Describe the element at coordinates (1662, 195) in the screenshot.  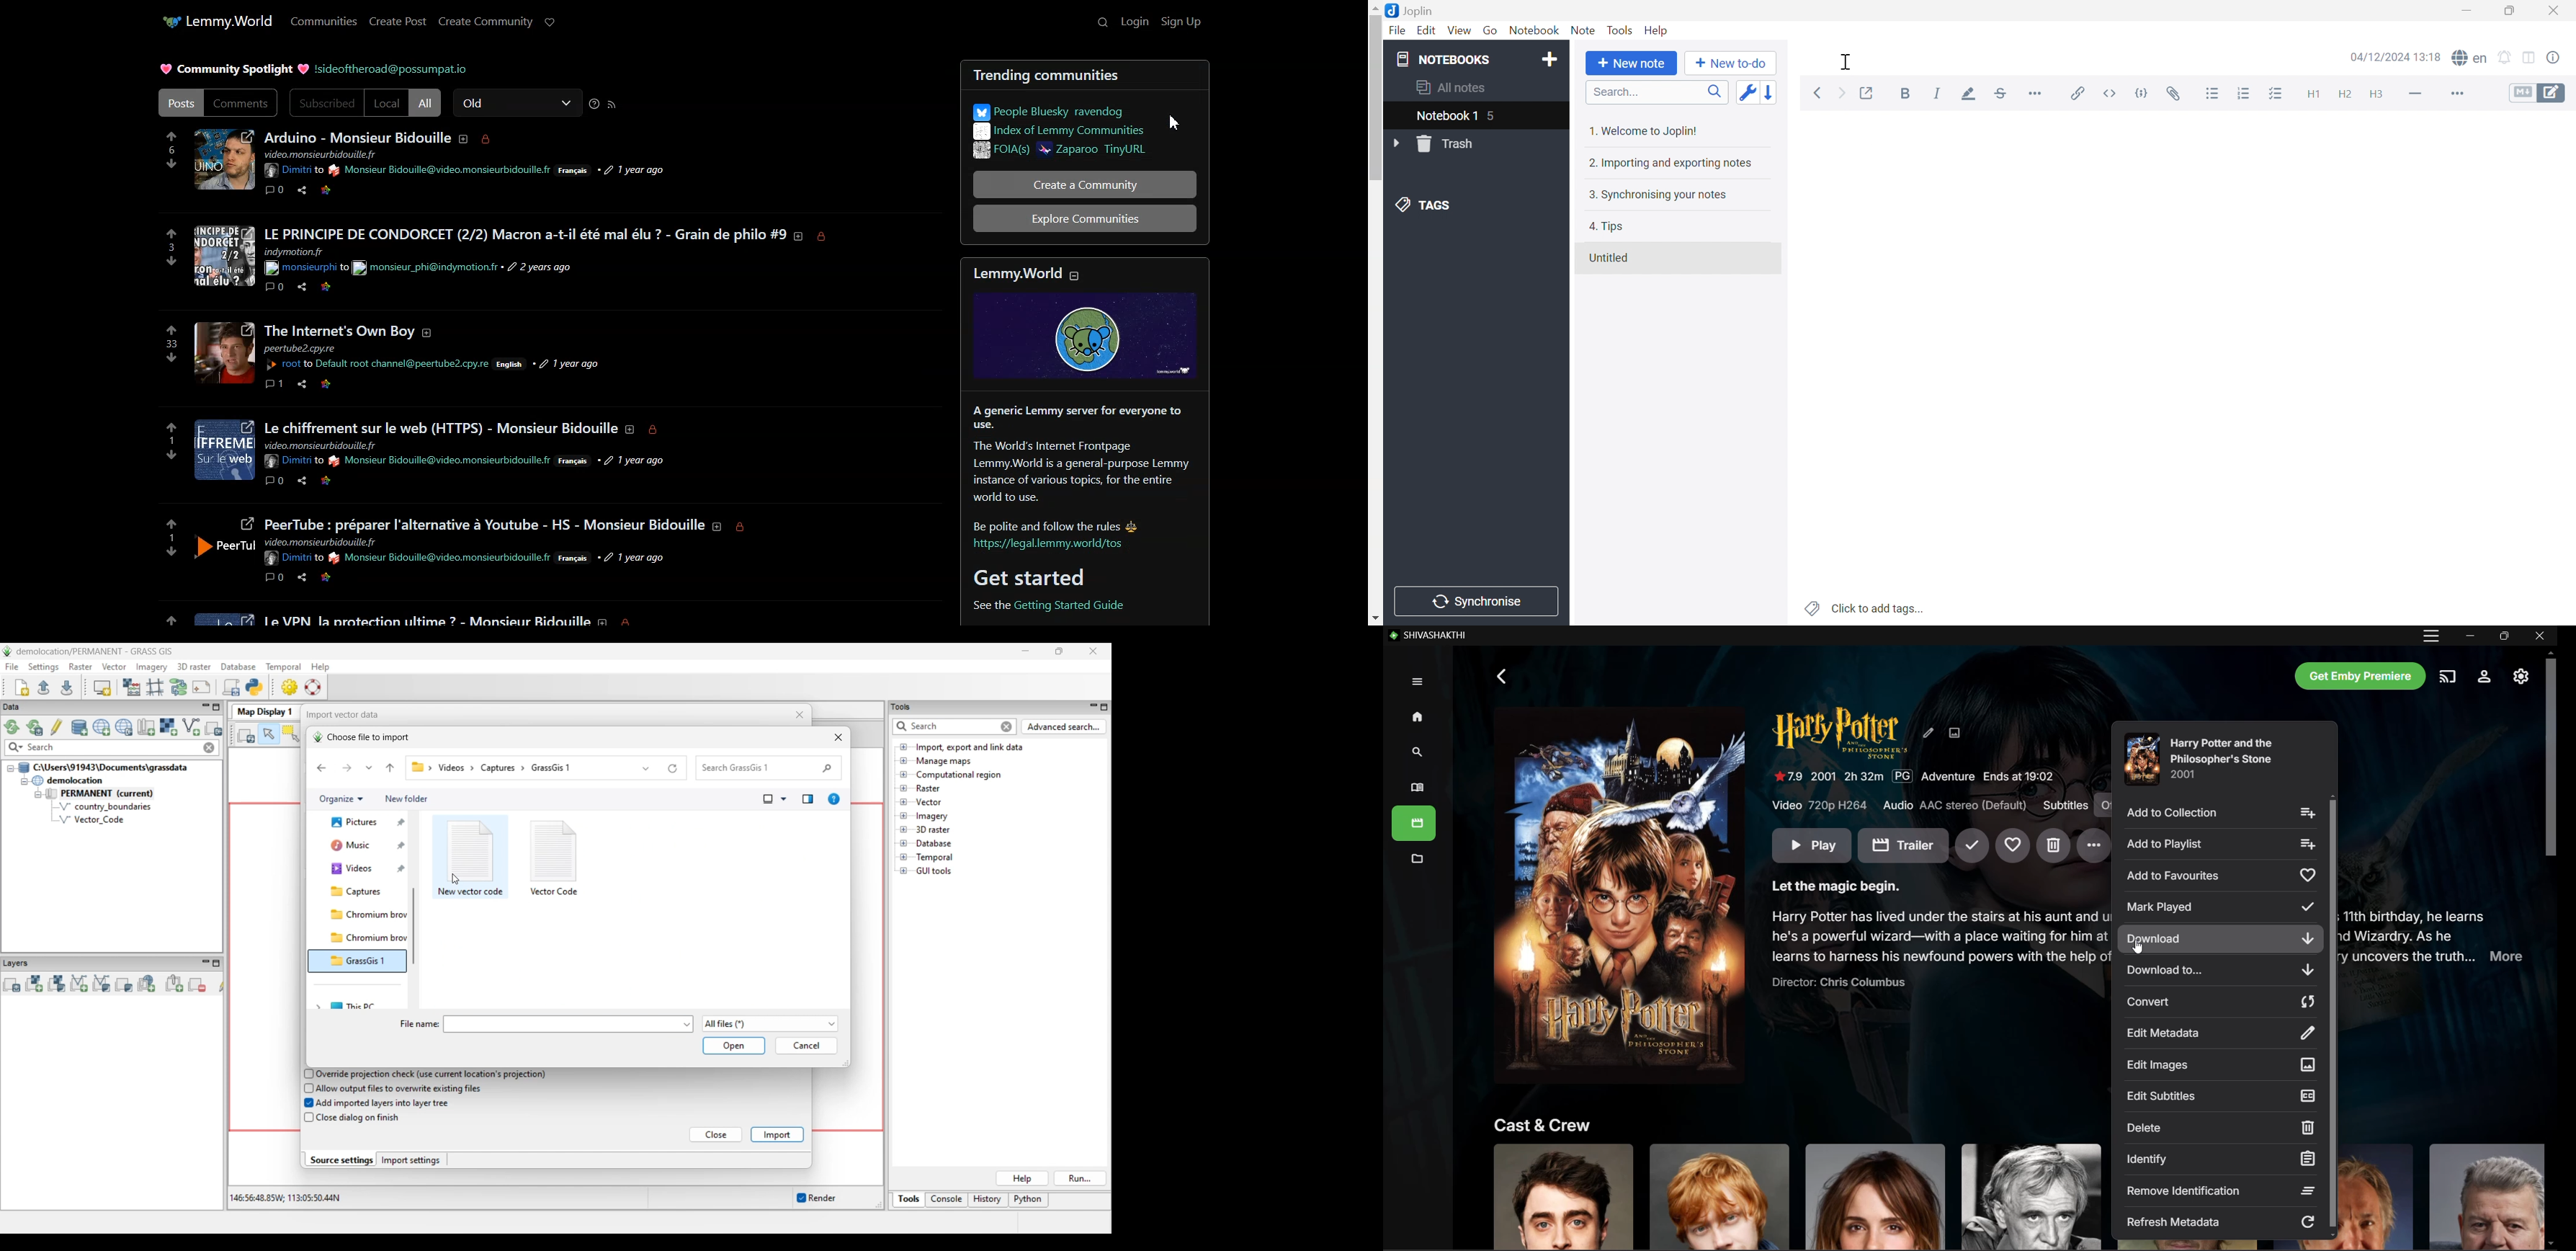
I see `3. Synchronising your notes` at that location.